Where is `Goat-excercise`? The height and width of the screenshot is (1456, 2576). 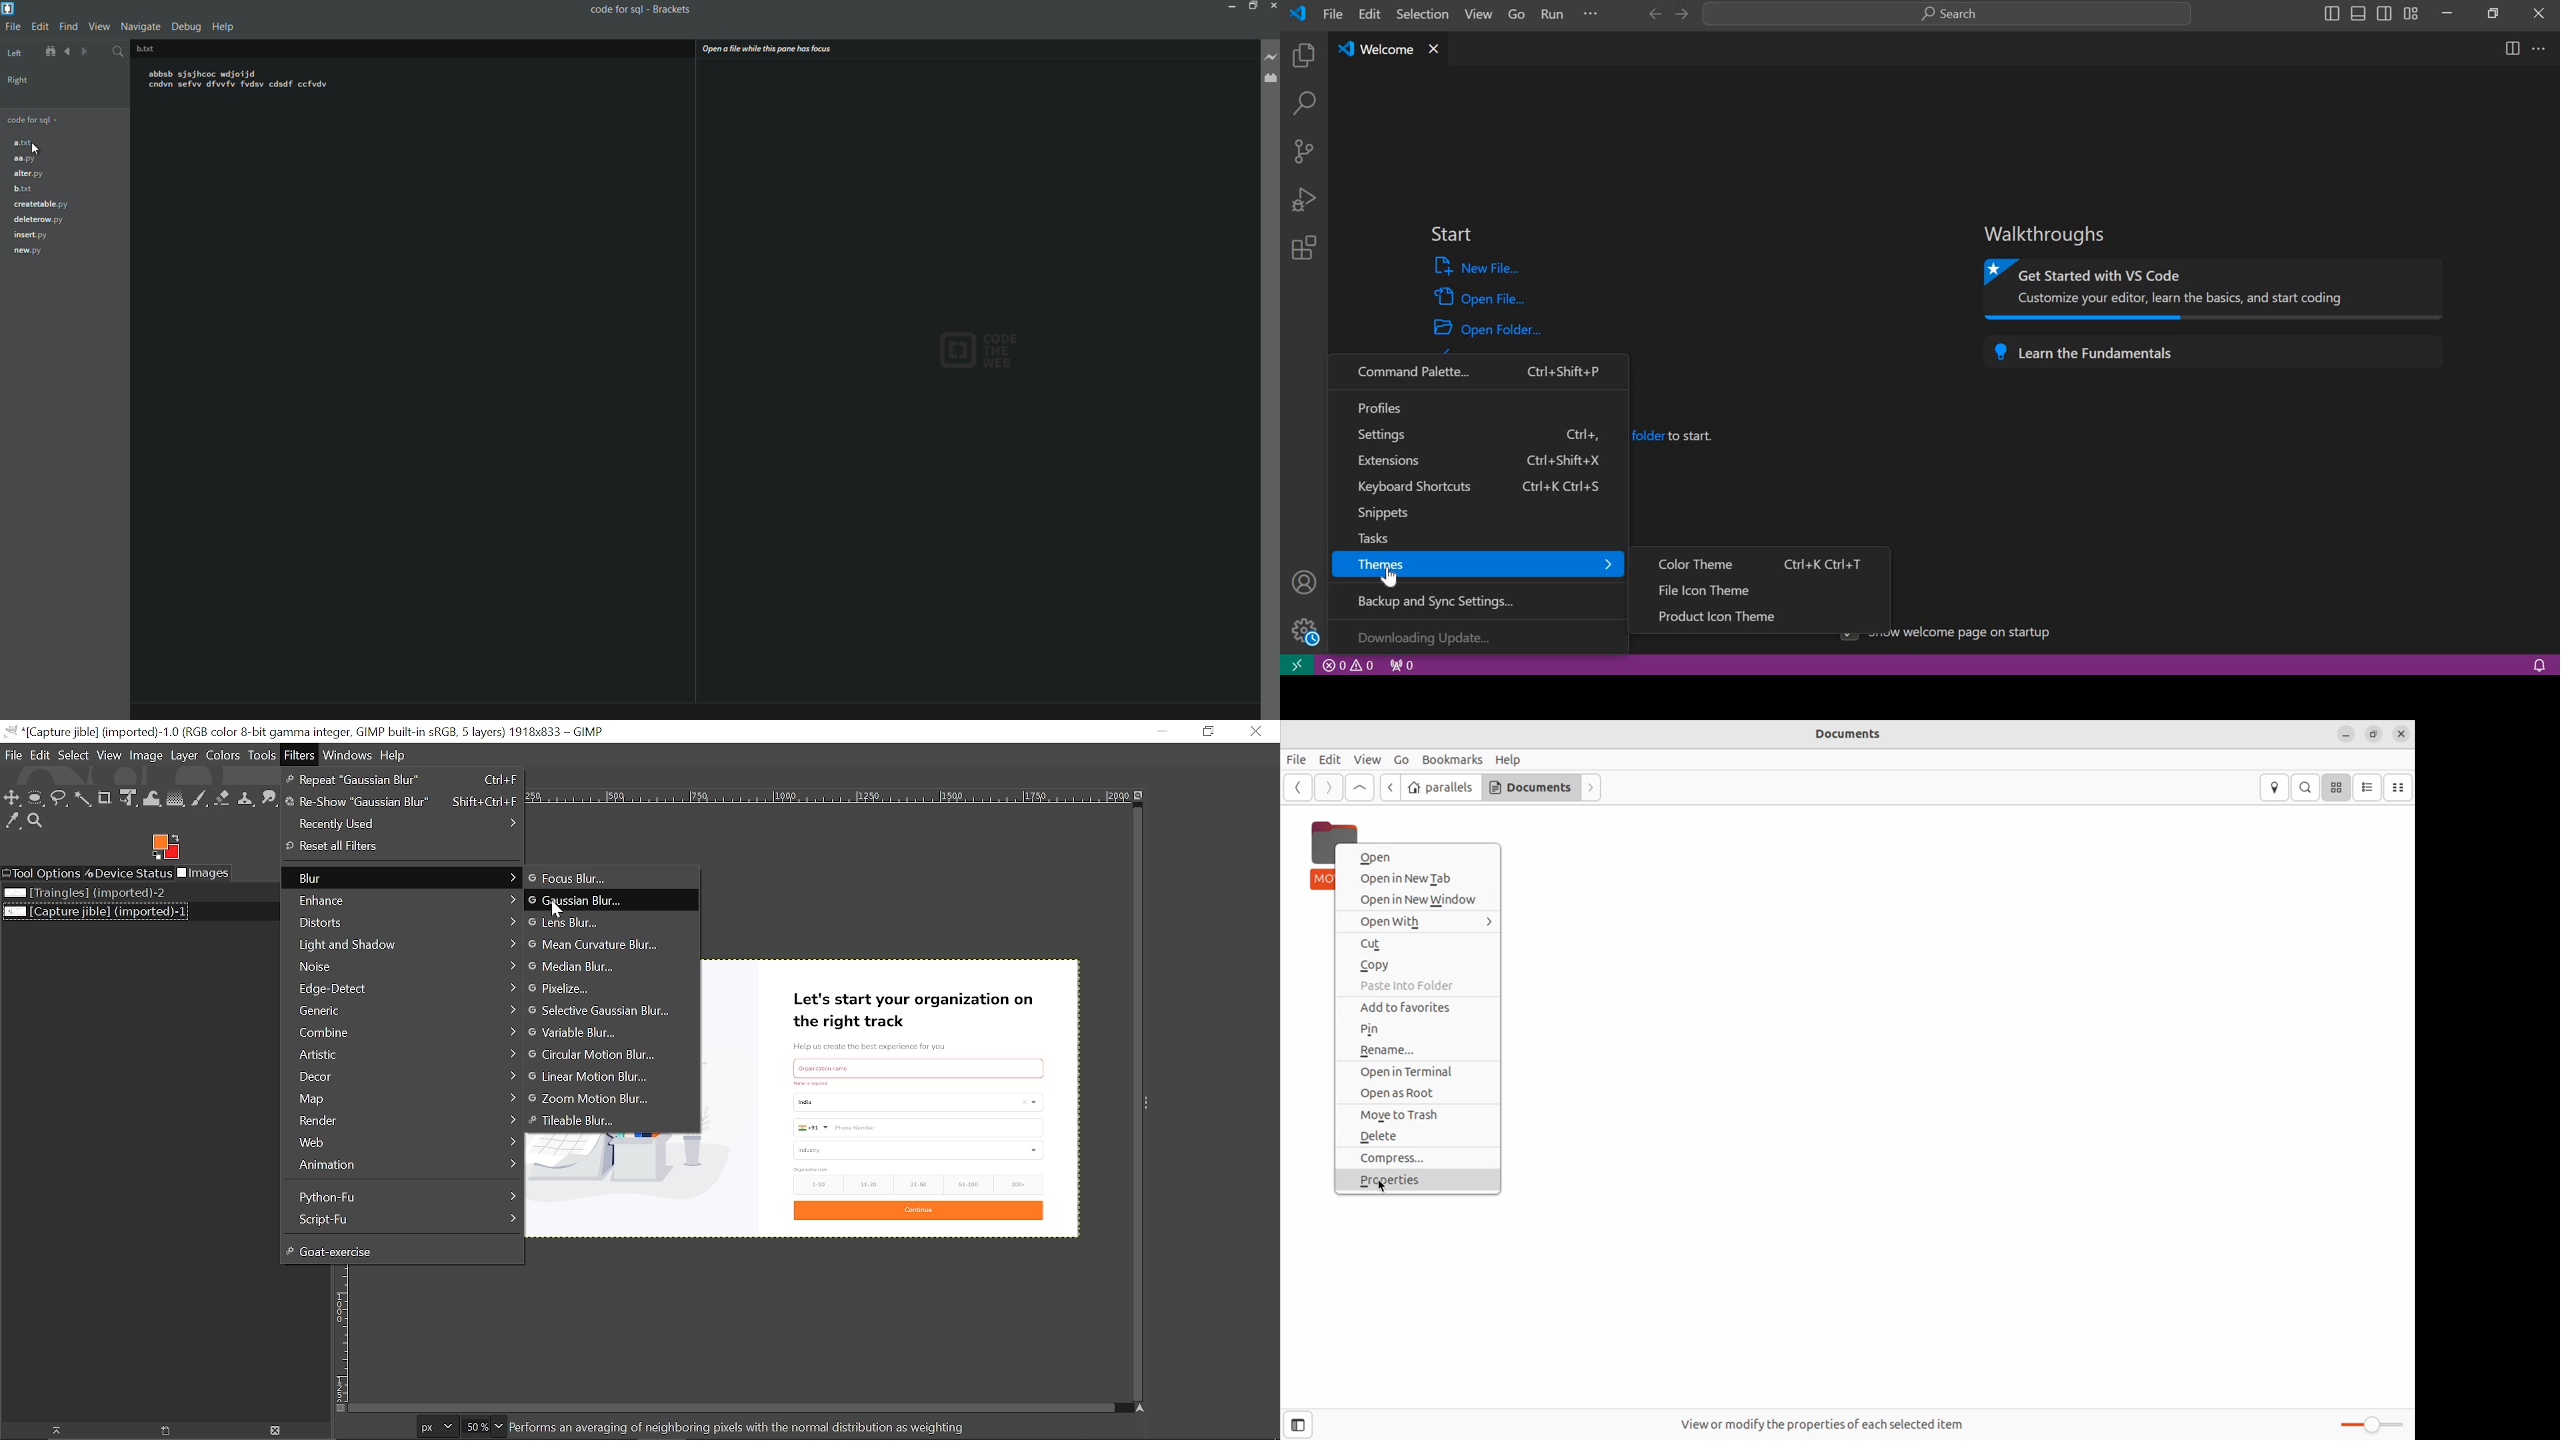
Goat-excercise is located at coordinates (399, 1250).